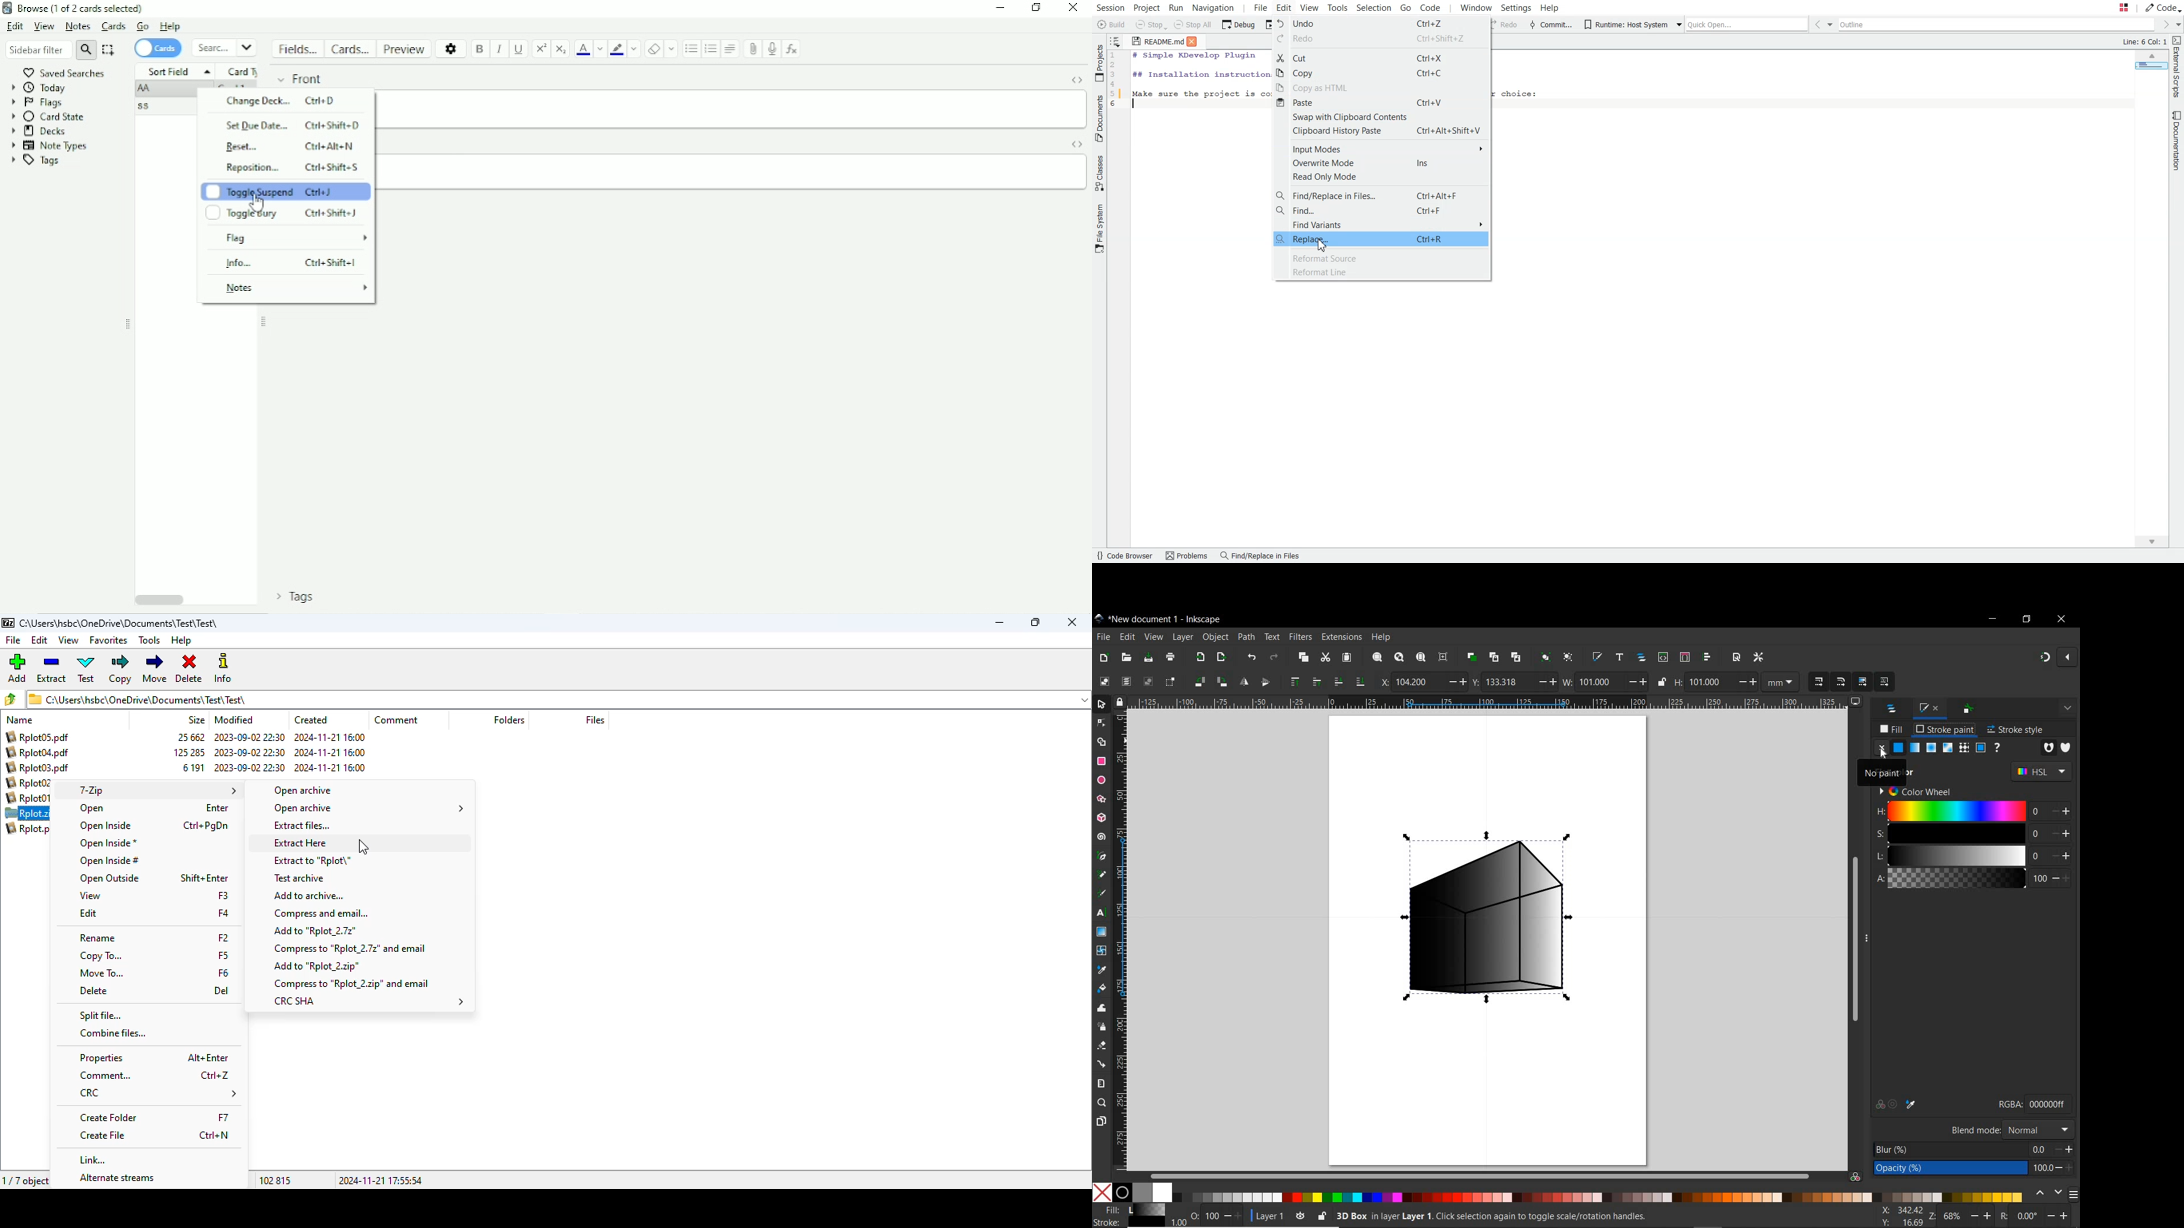 This screenshot has width=2184, height=1232. What do you see at coordinates (1325, 658) in the screenshot?
I see `CUT` at bounding box center [1325, 658].